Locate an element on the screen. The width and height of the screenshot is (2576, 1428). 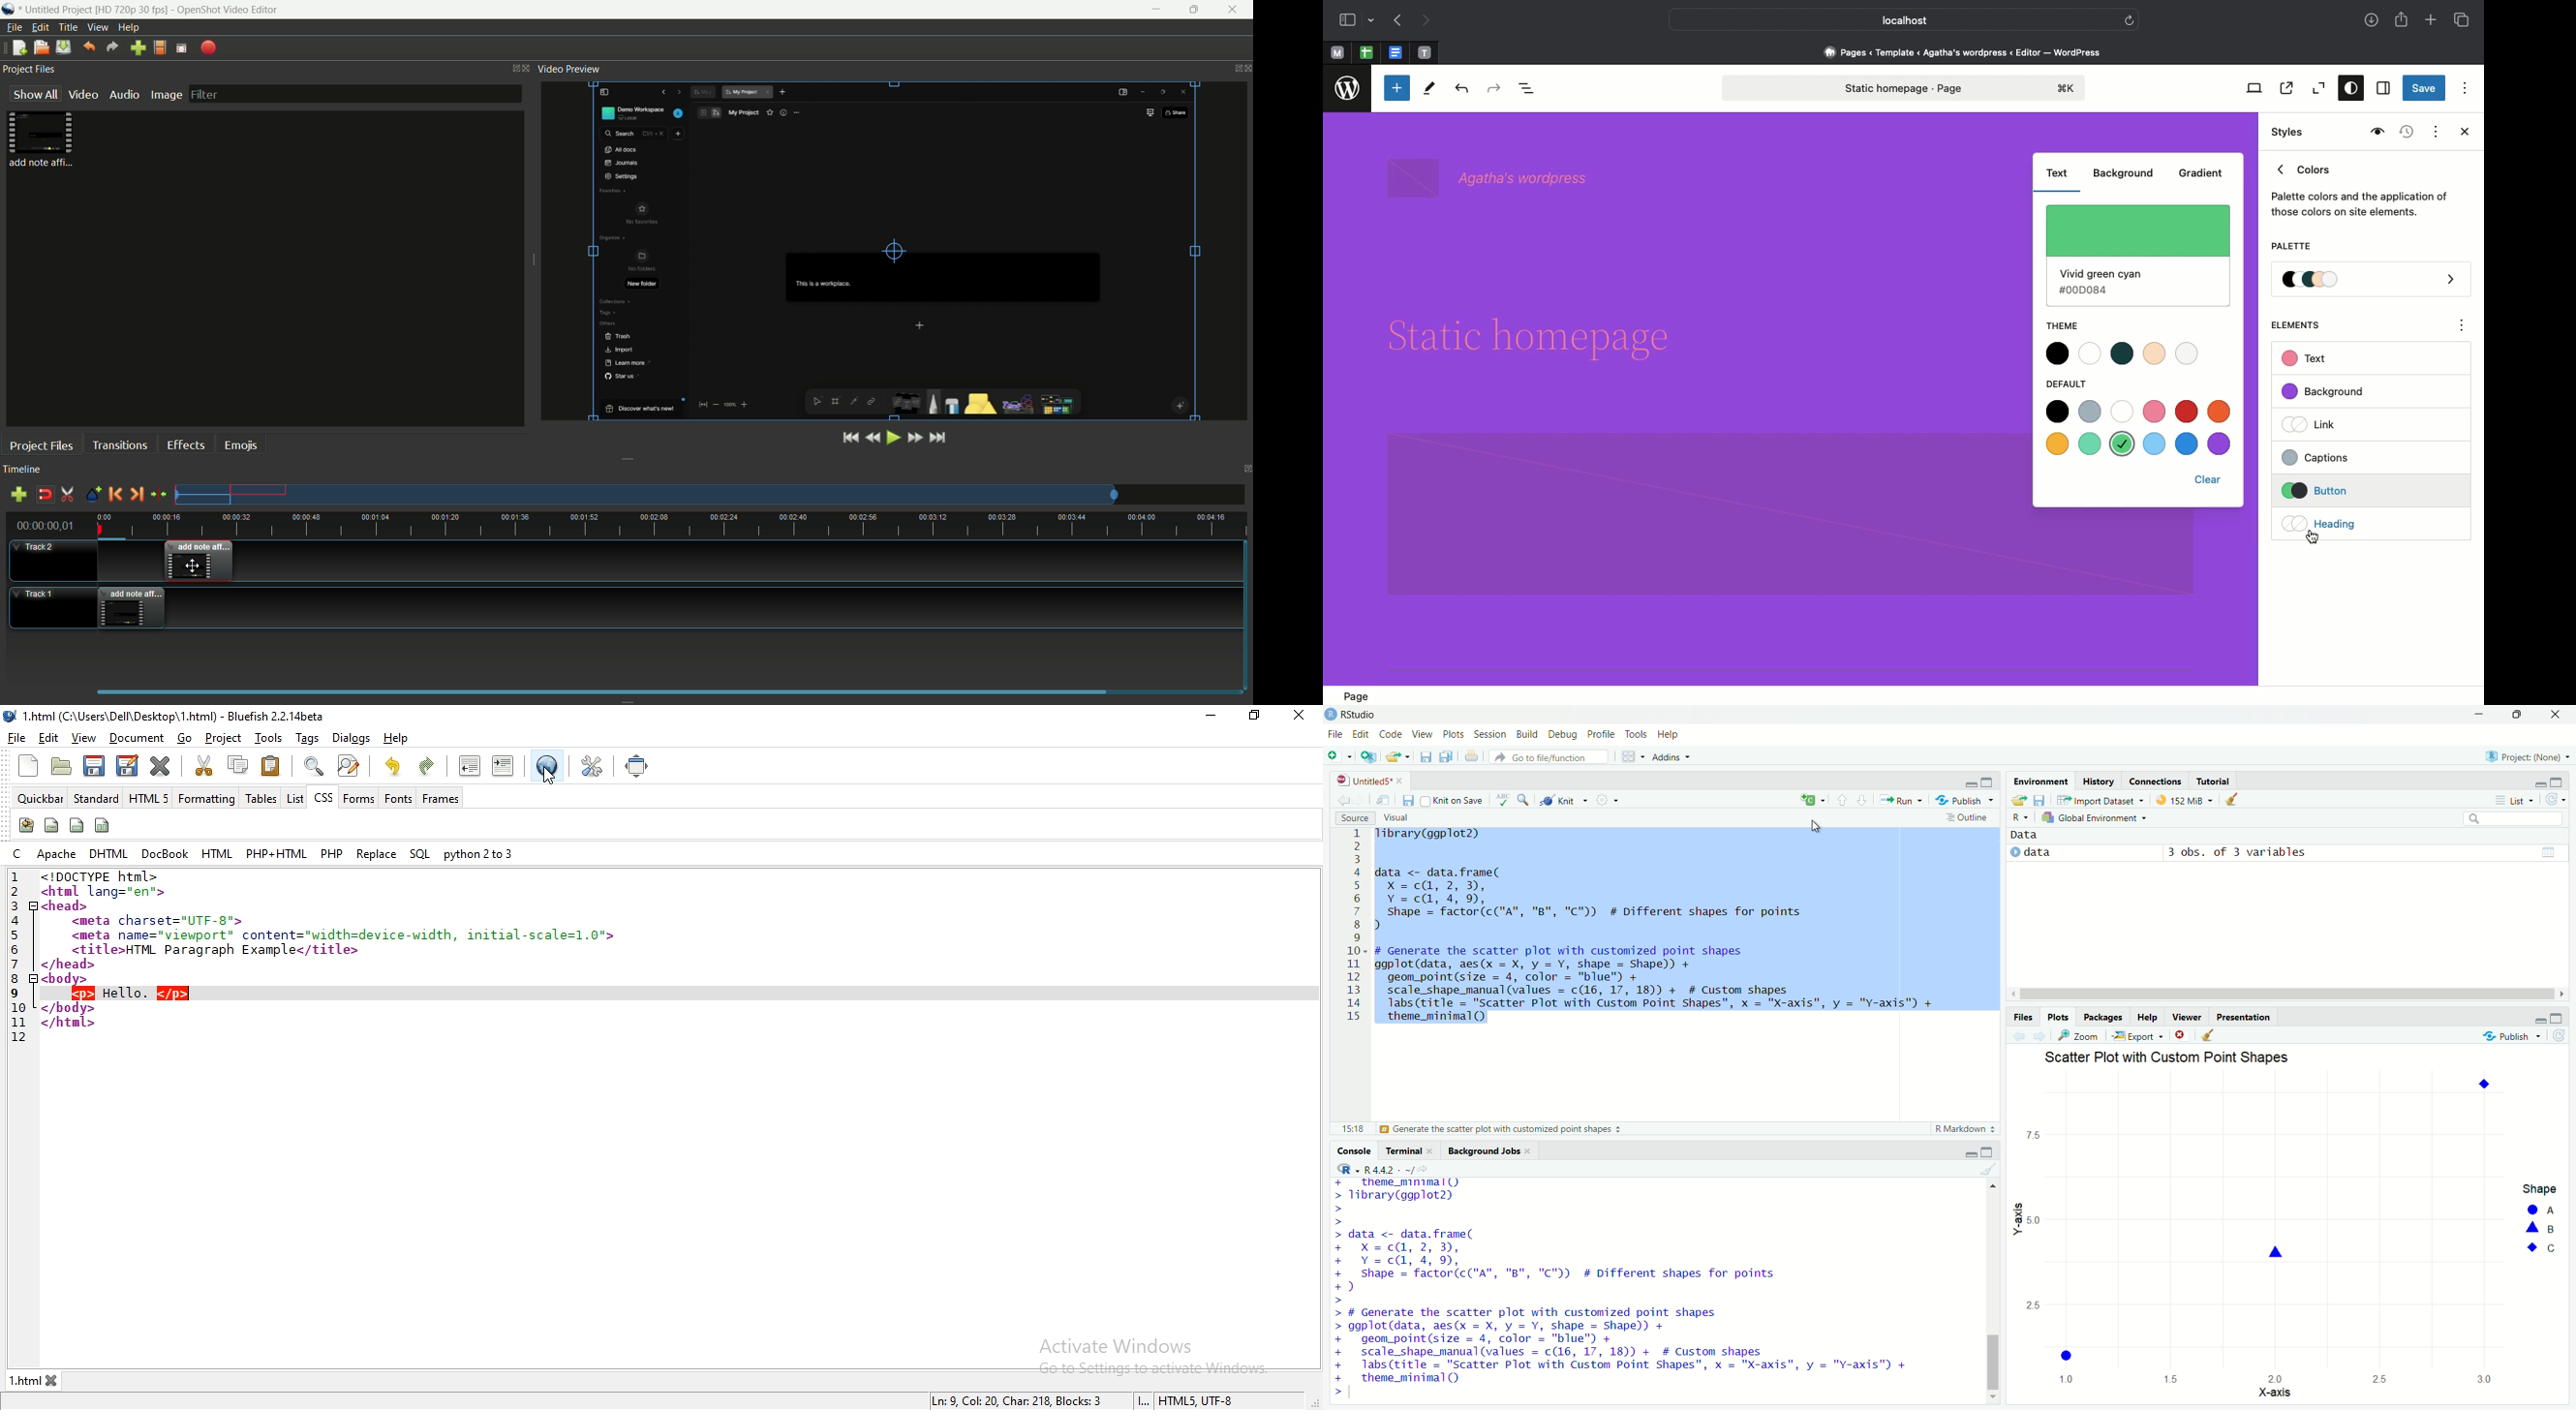
Options is located at coordinates (2465, 87).